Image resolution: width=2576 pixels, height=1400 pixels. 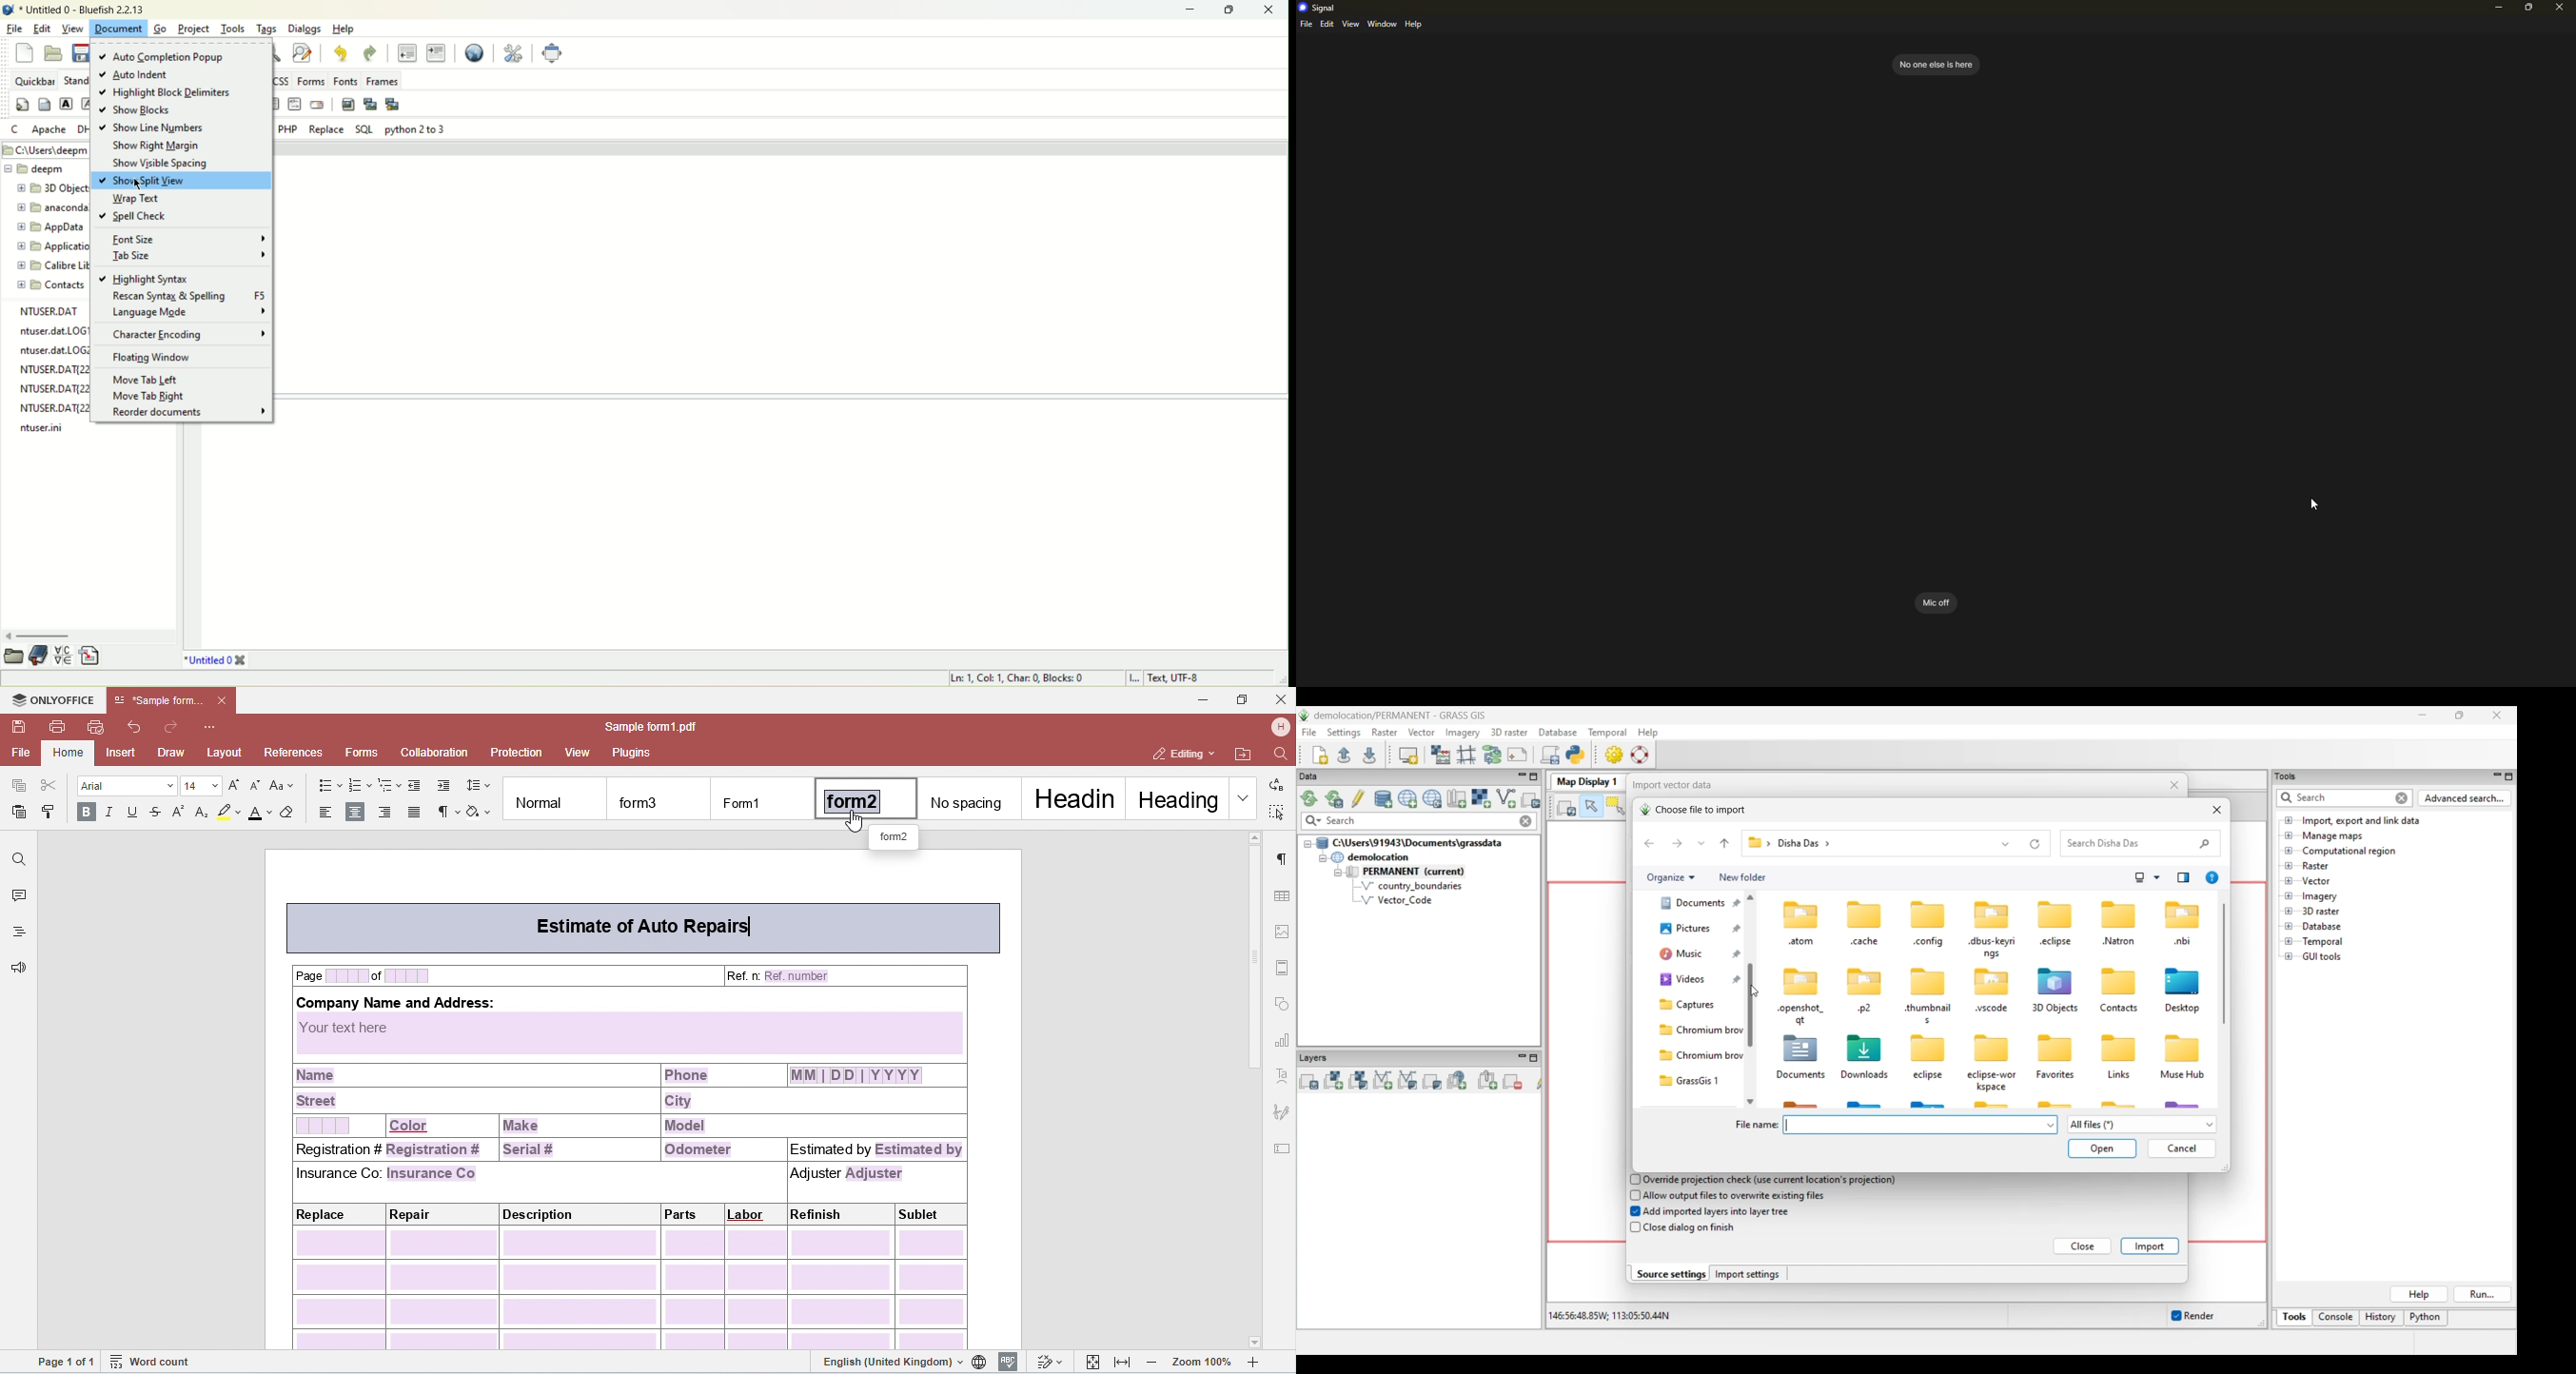 What do you see at coordinates (83, 54) in the screenshot?
I see `save` at bounding box center [83, 54].